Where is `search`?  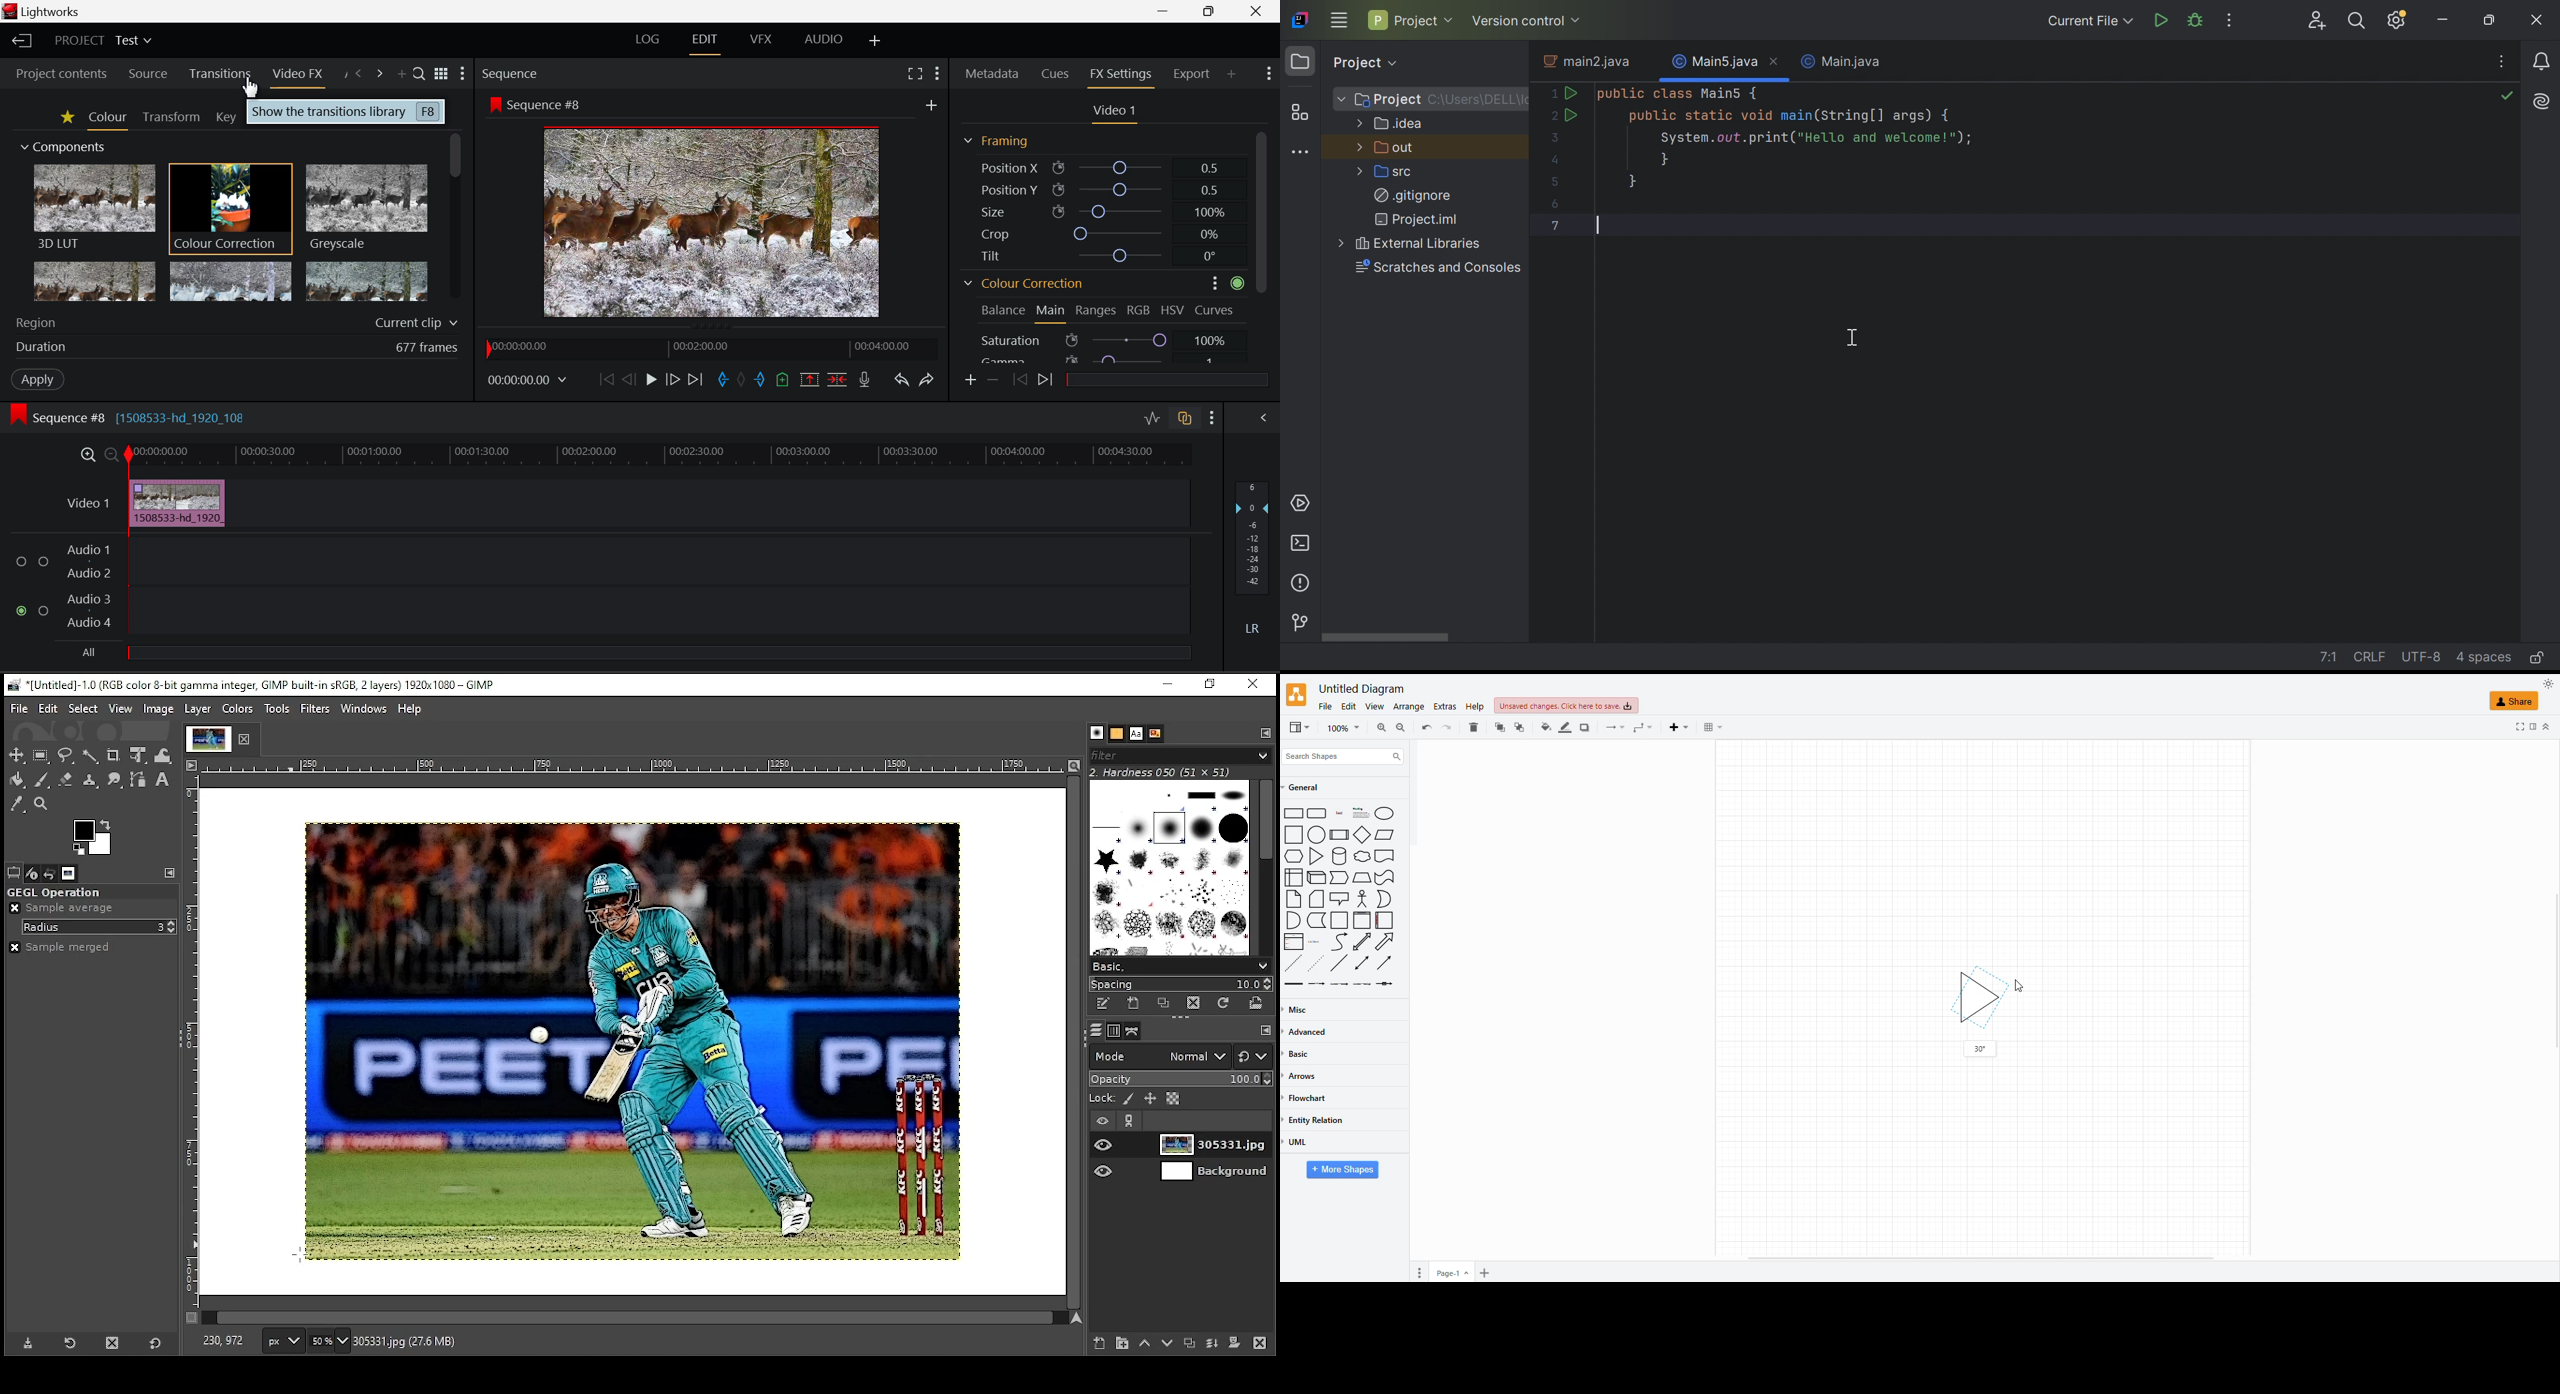
search is located at coordinates (1345, 754).